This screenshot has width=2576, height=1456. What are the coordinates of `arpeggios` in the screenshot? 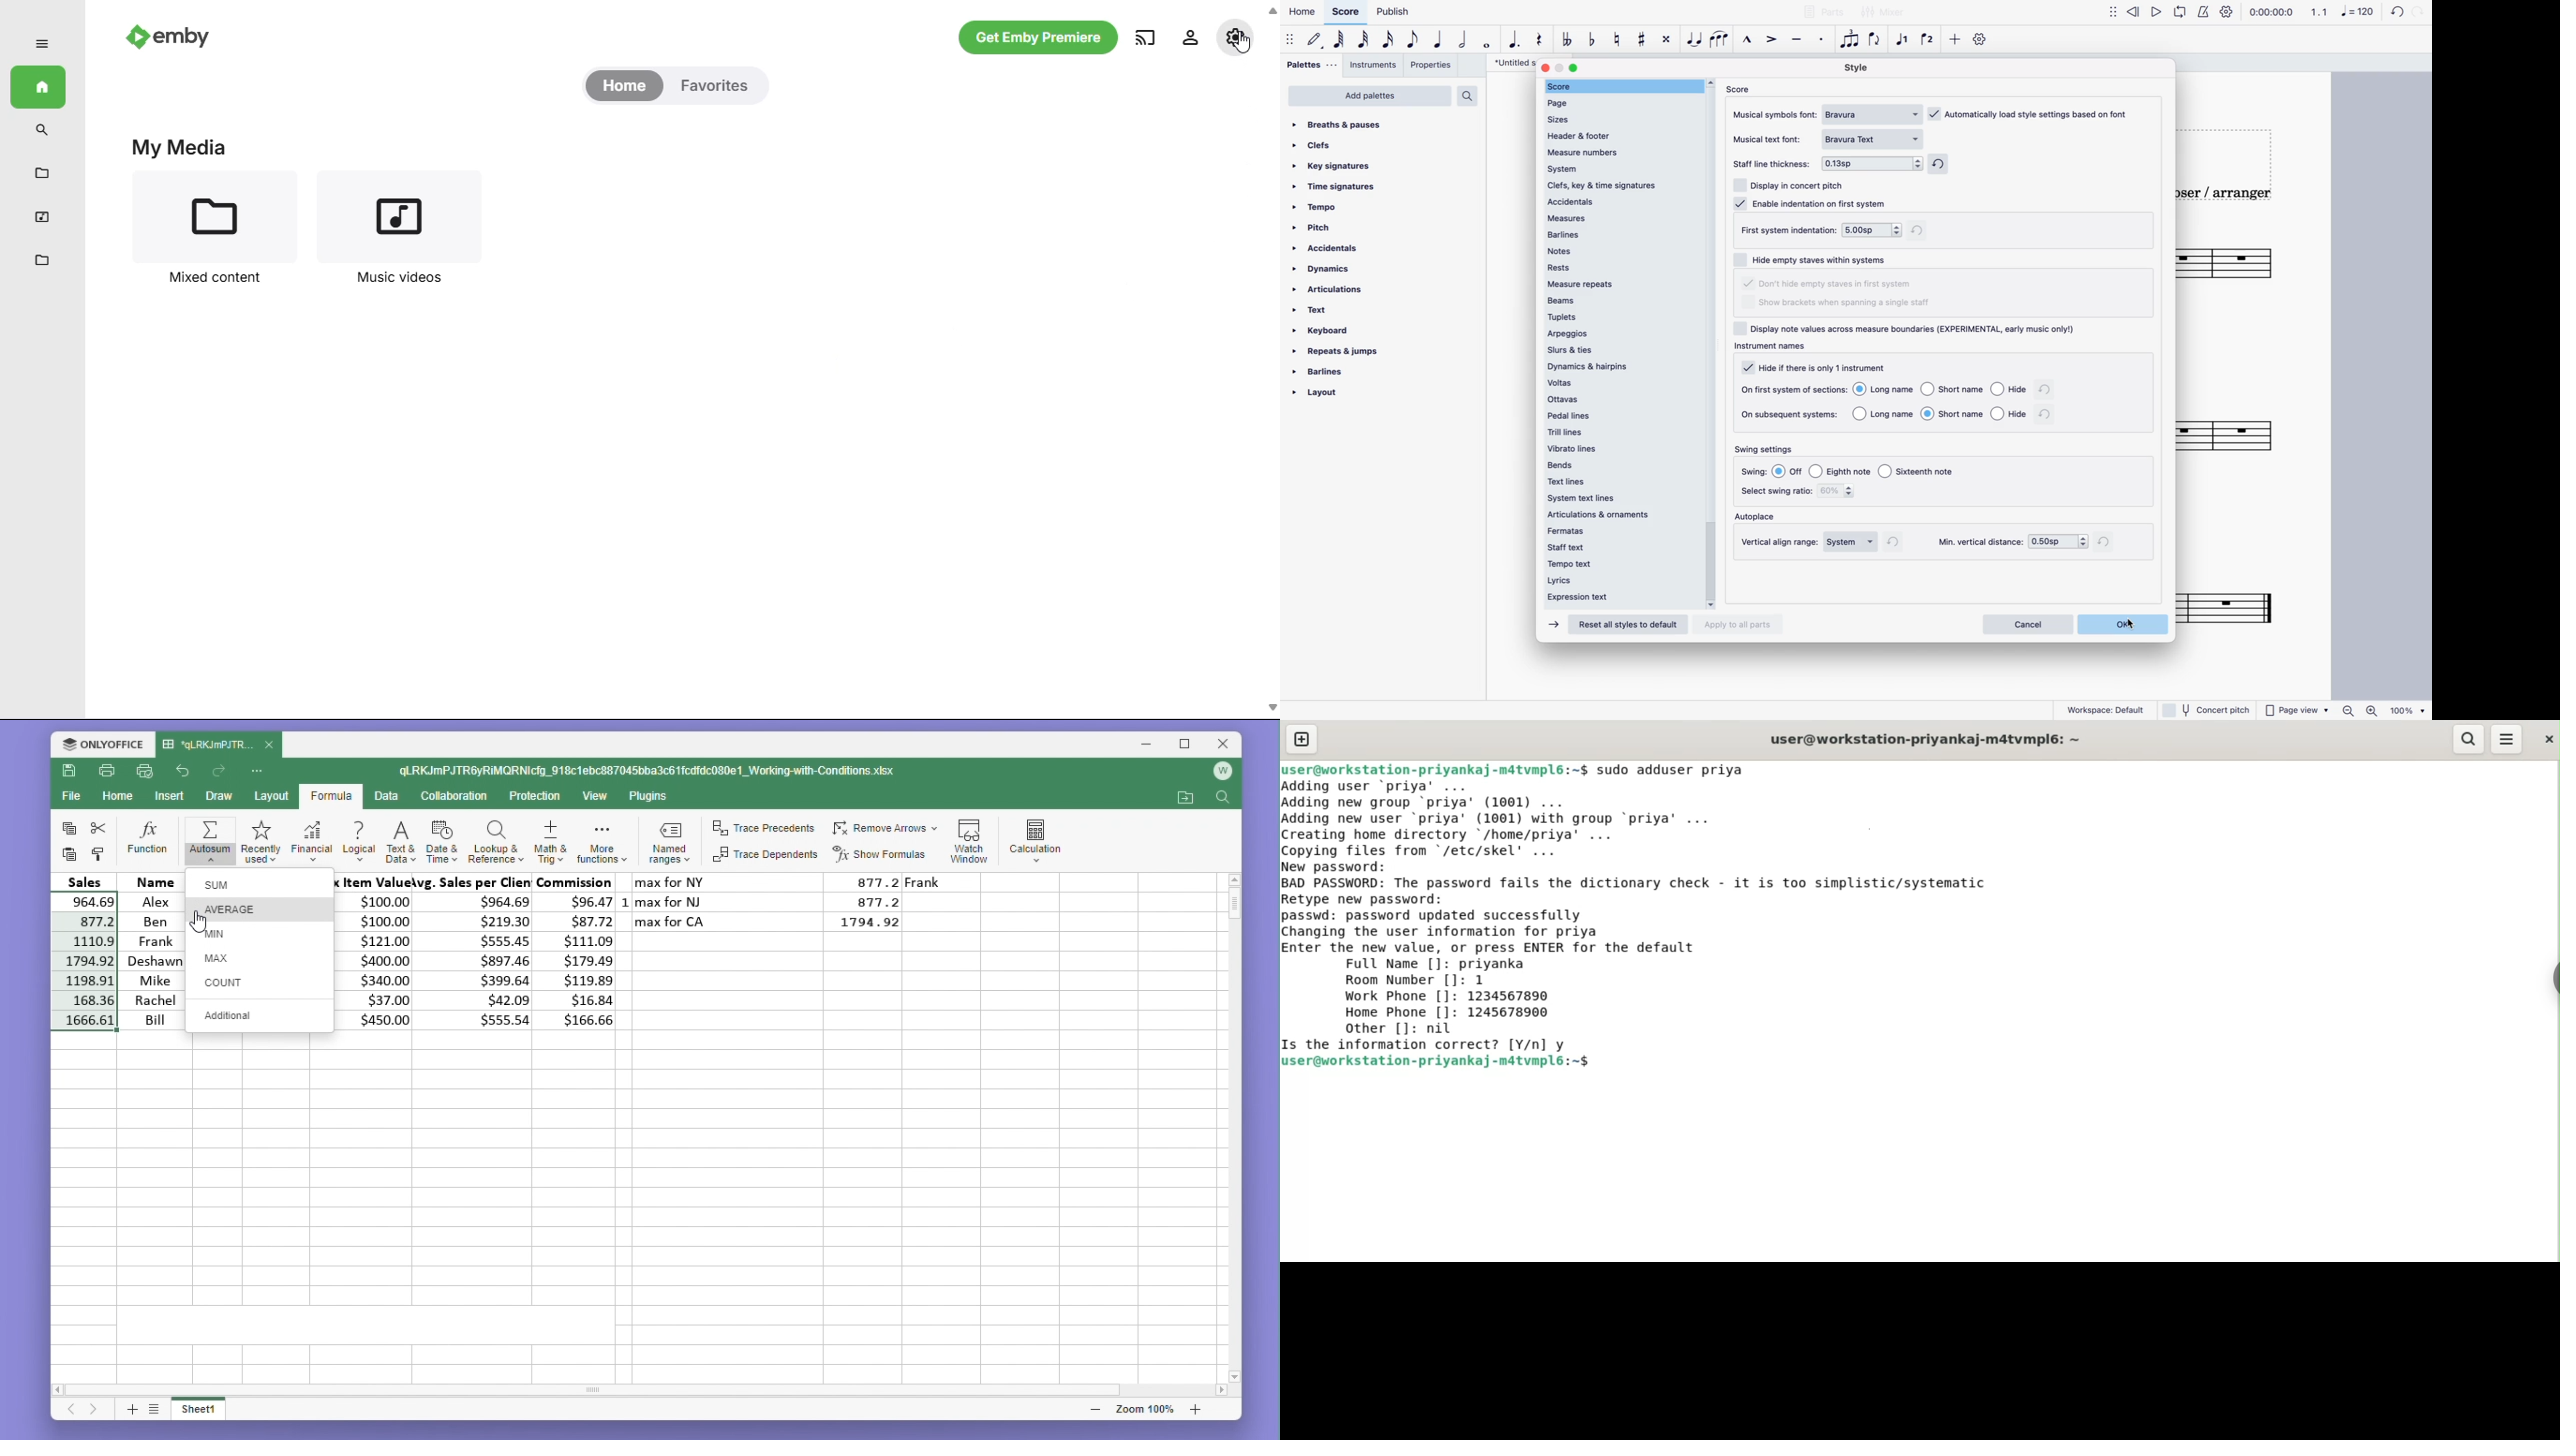 It's located at (1620, 333).